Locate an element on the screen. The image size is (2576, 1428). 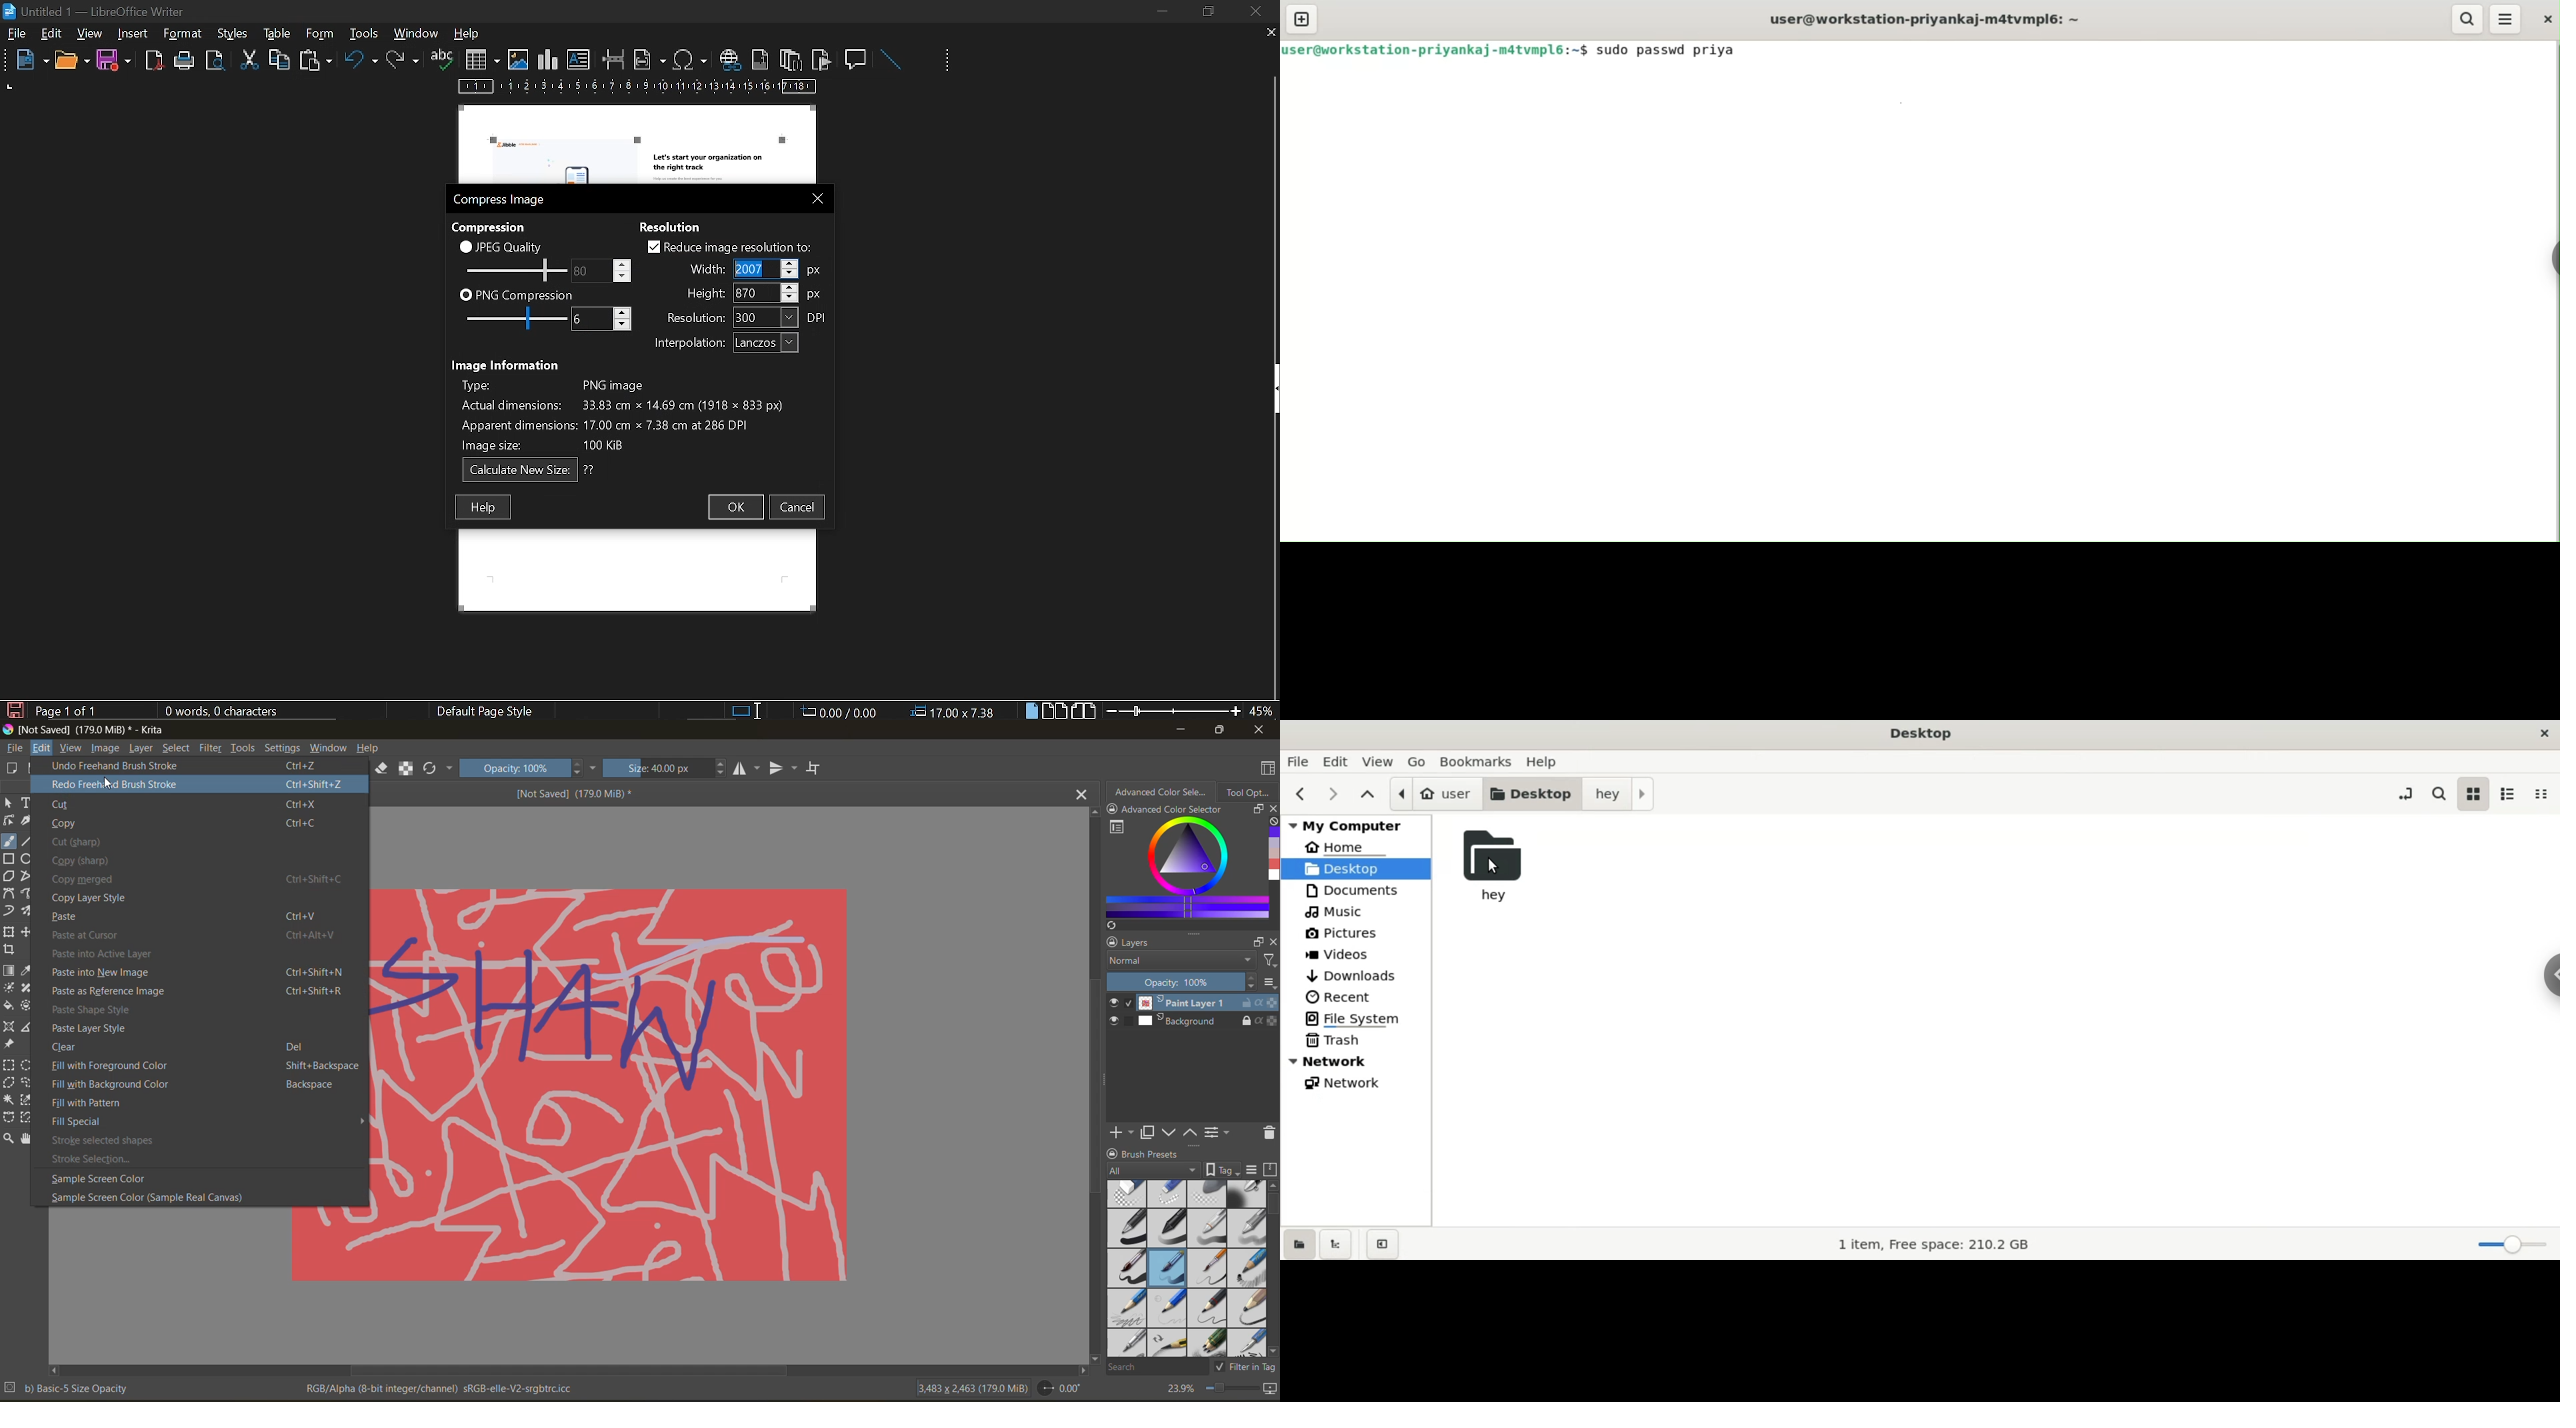
hey is located at coordinates (1617, 793).